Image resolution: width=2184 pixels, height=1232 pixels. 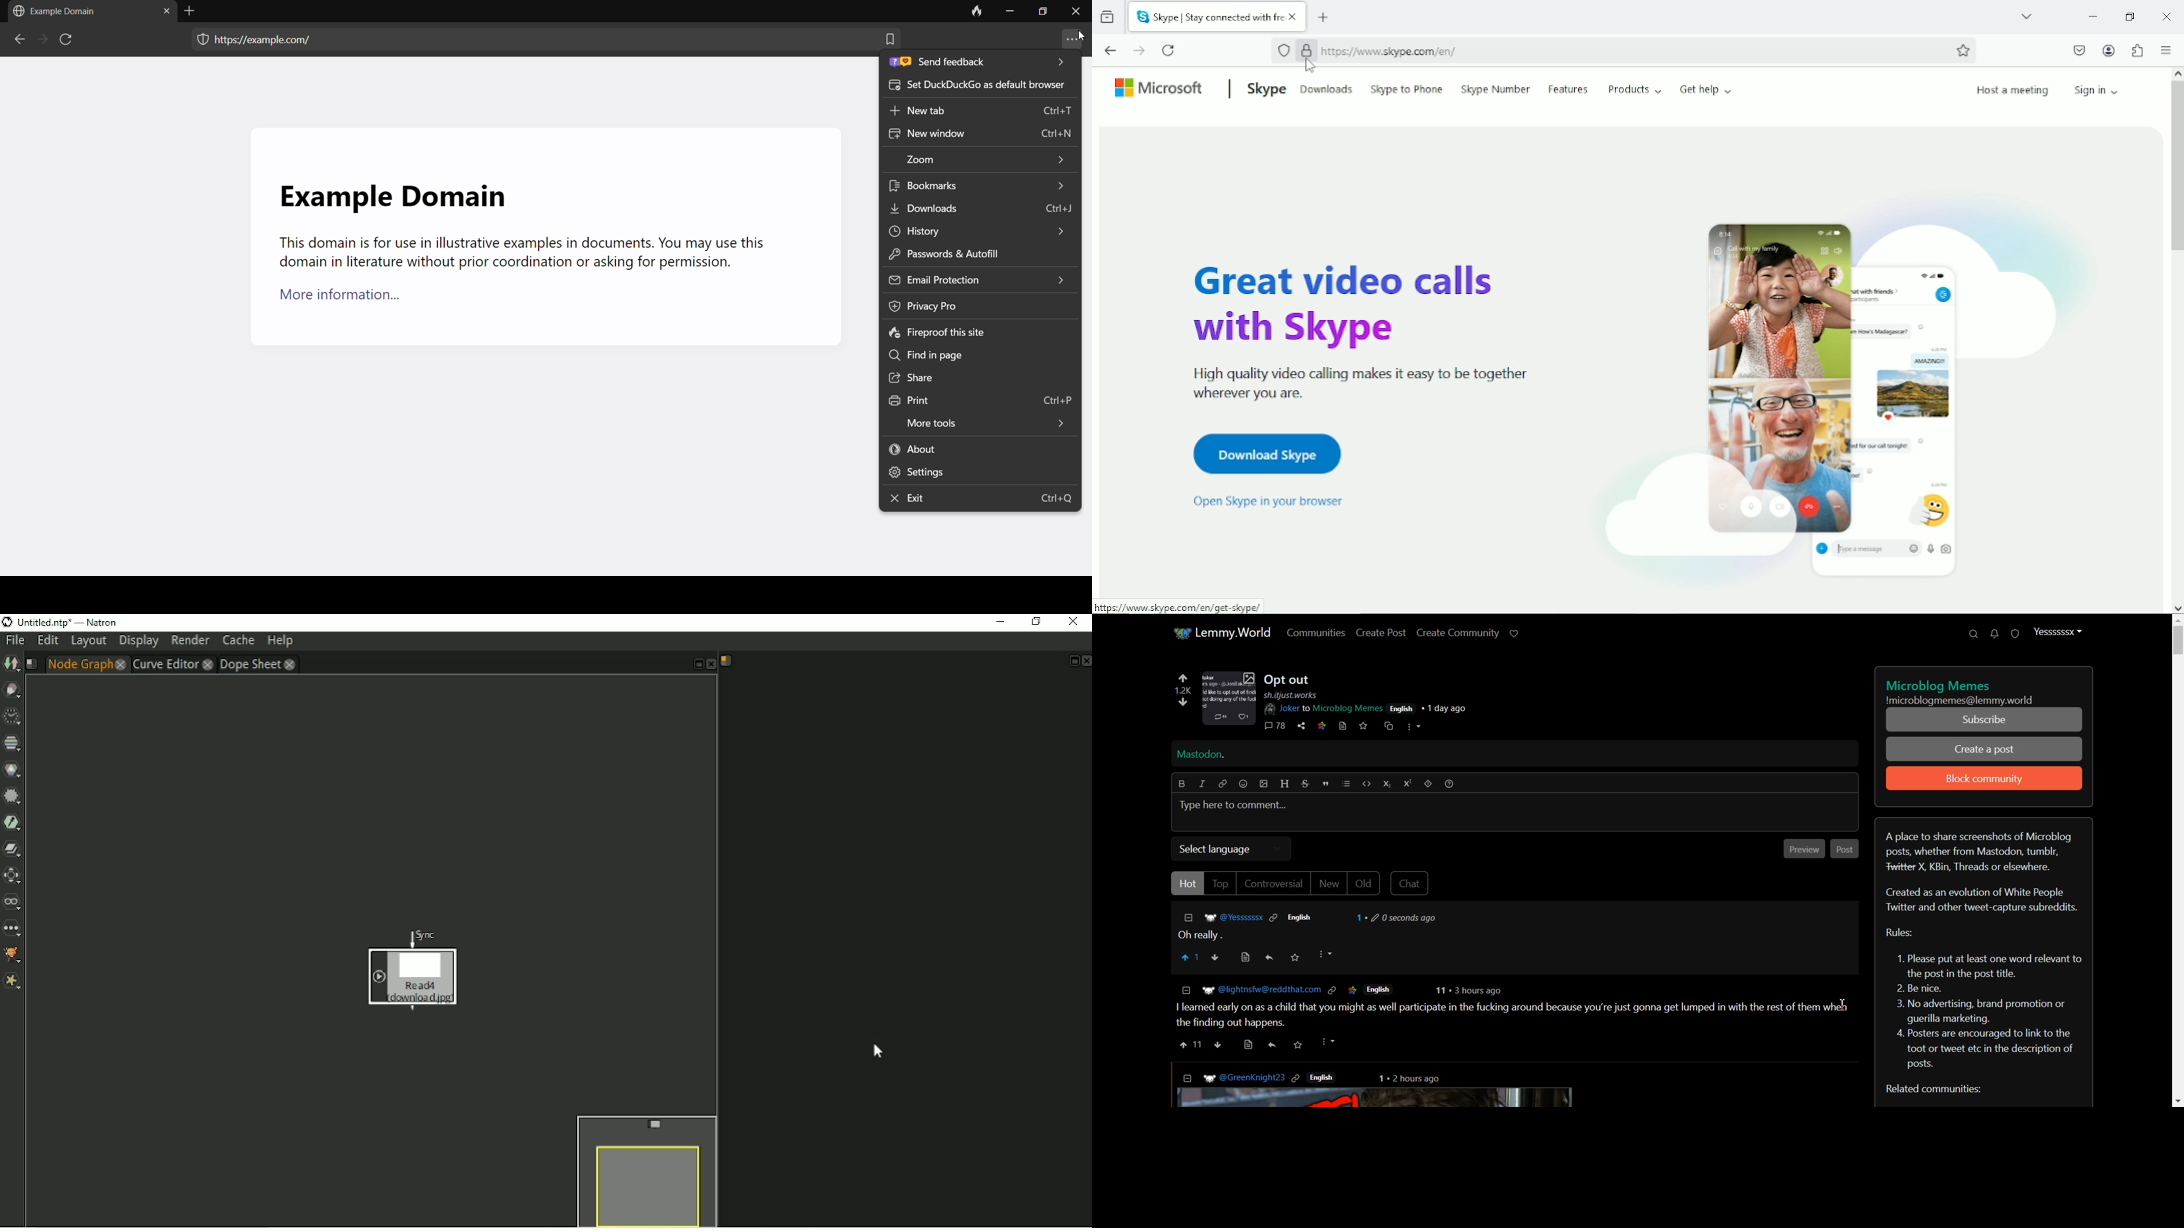 I want to click on Hot, so click(x=1186, y=882).